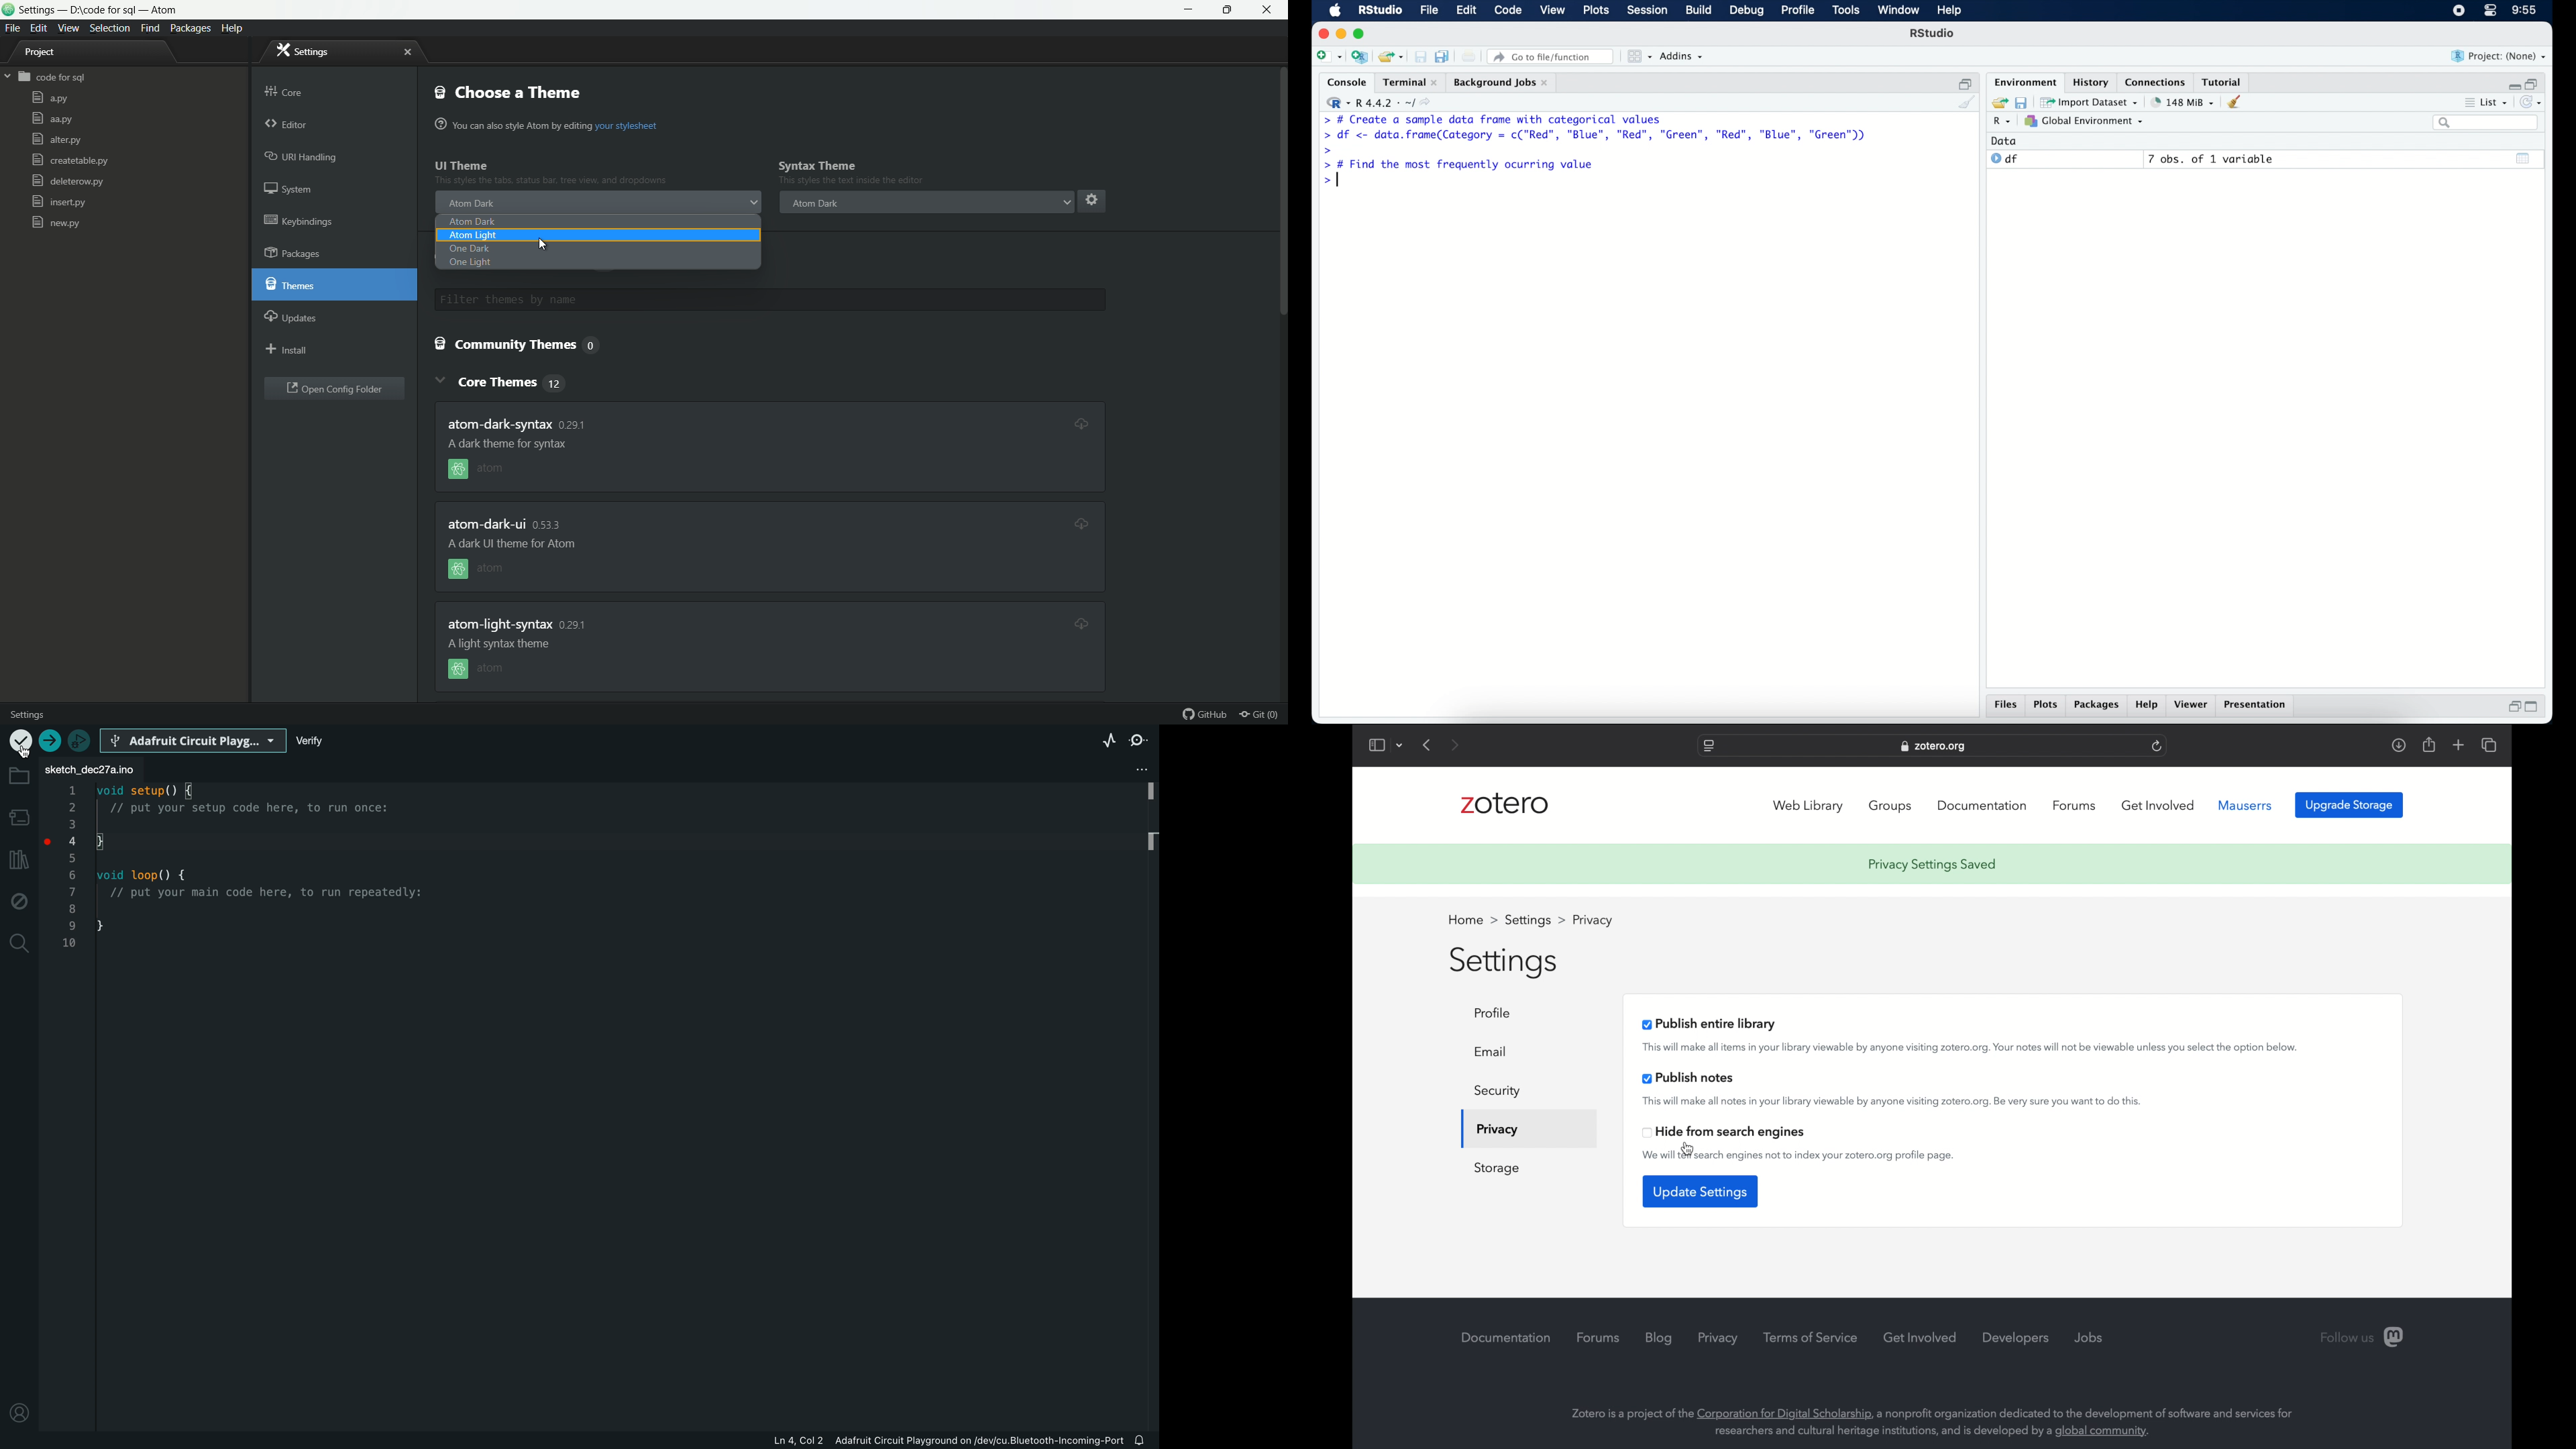  I want to click on ui theme, so click(462, 166).